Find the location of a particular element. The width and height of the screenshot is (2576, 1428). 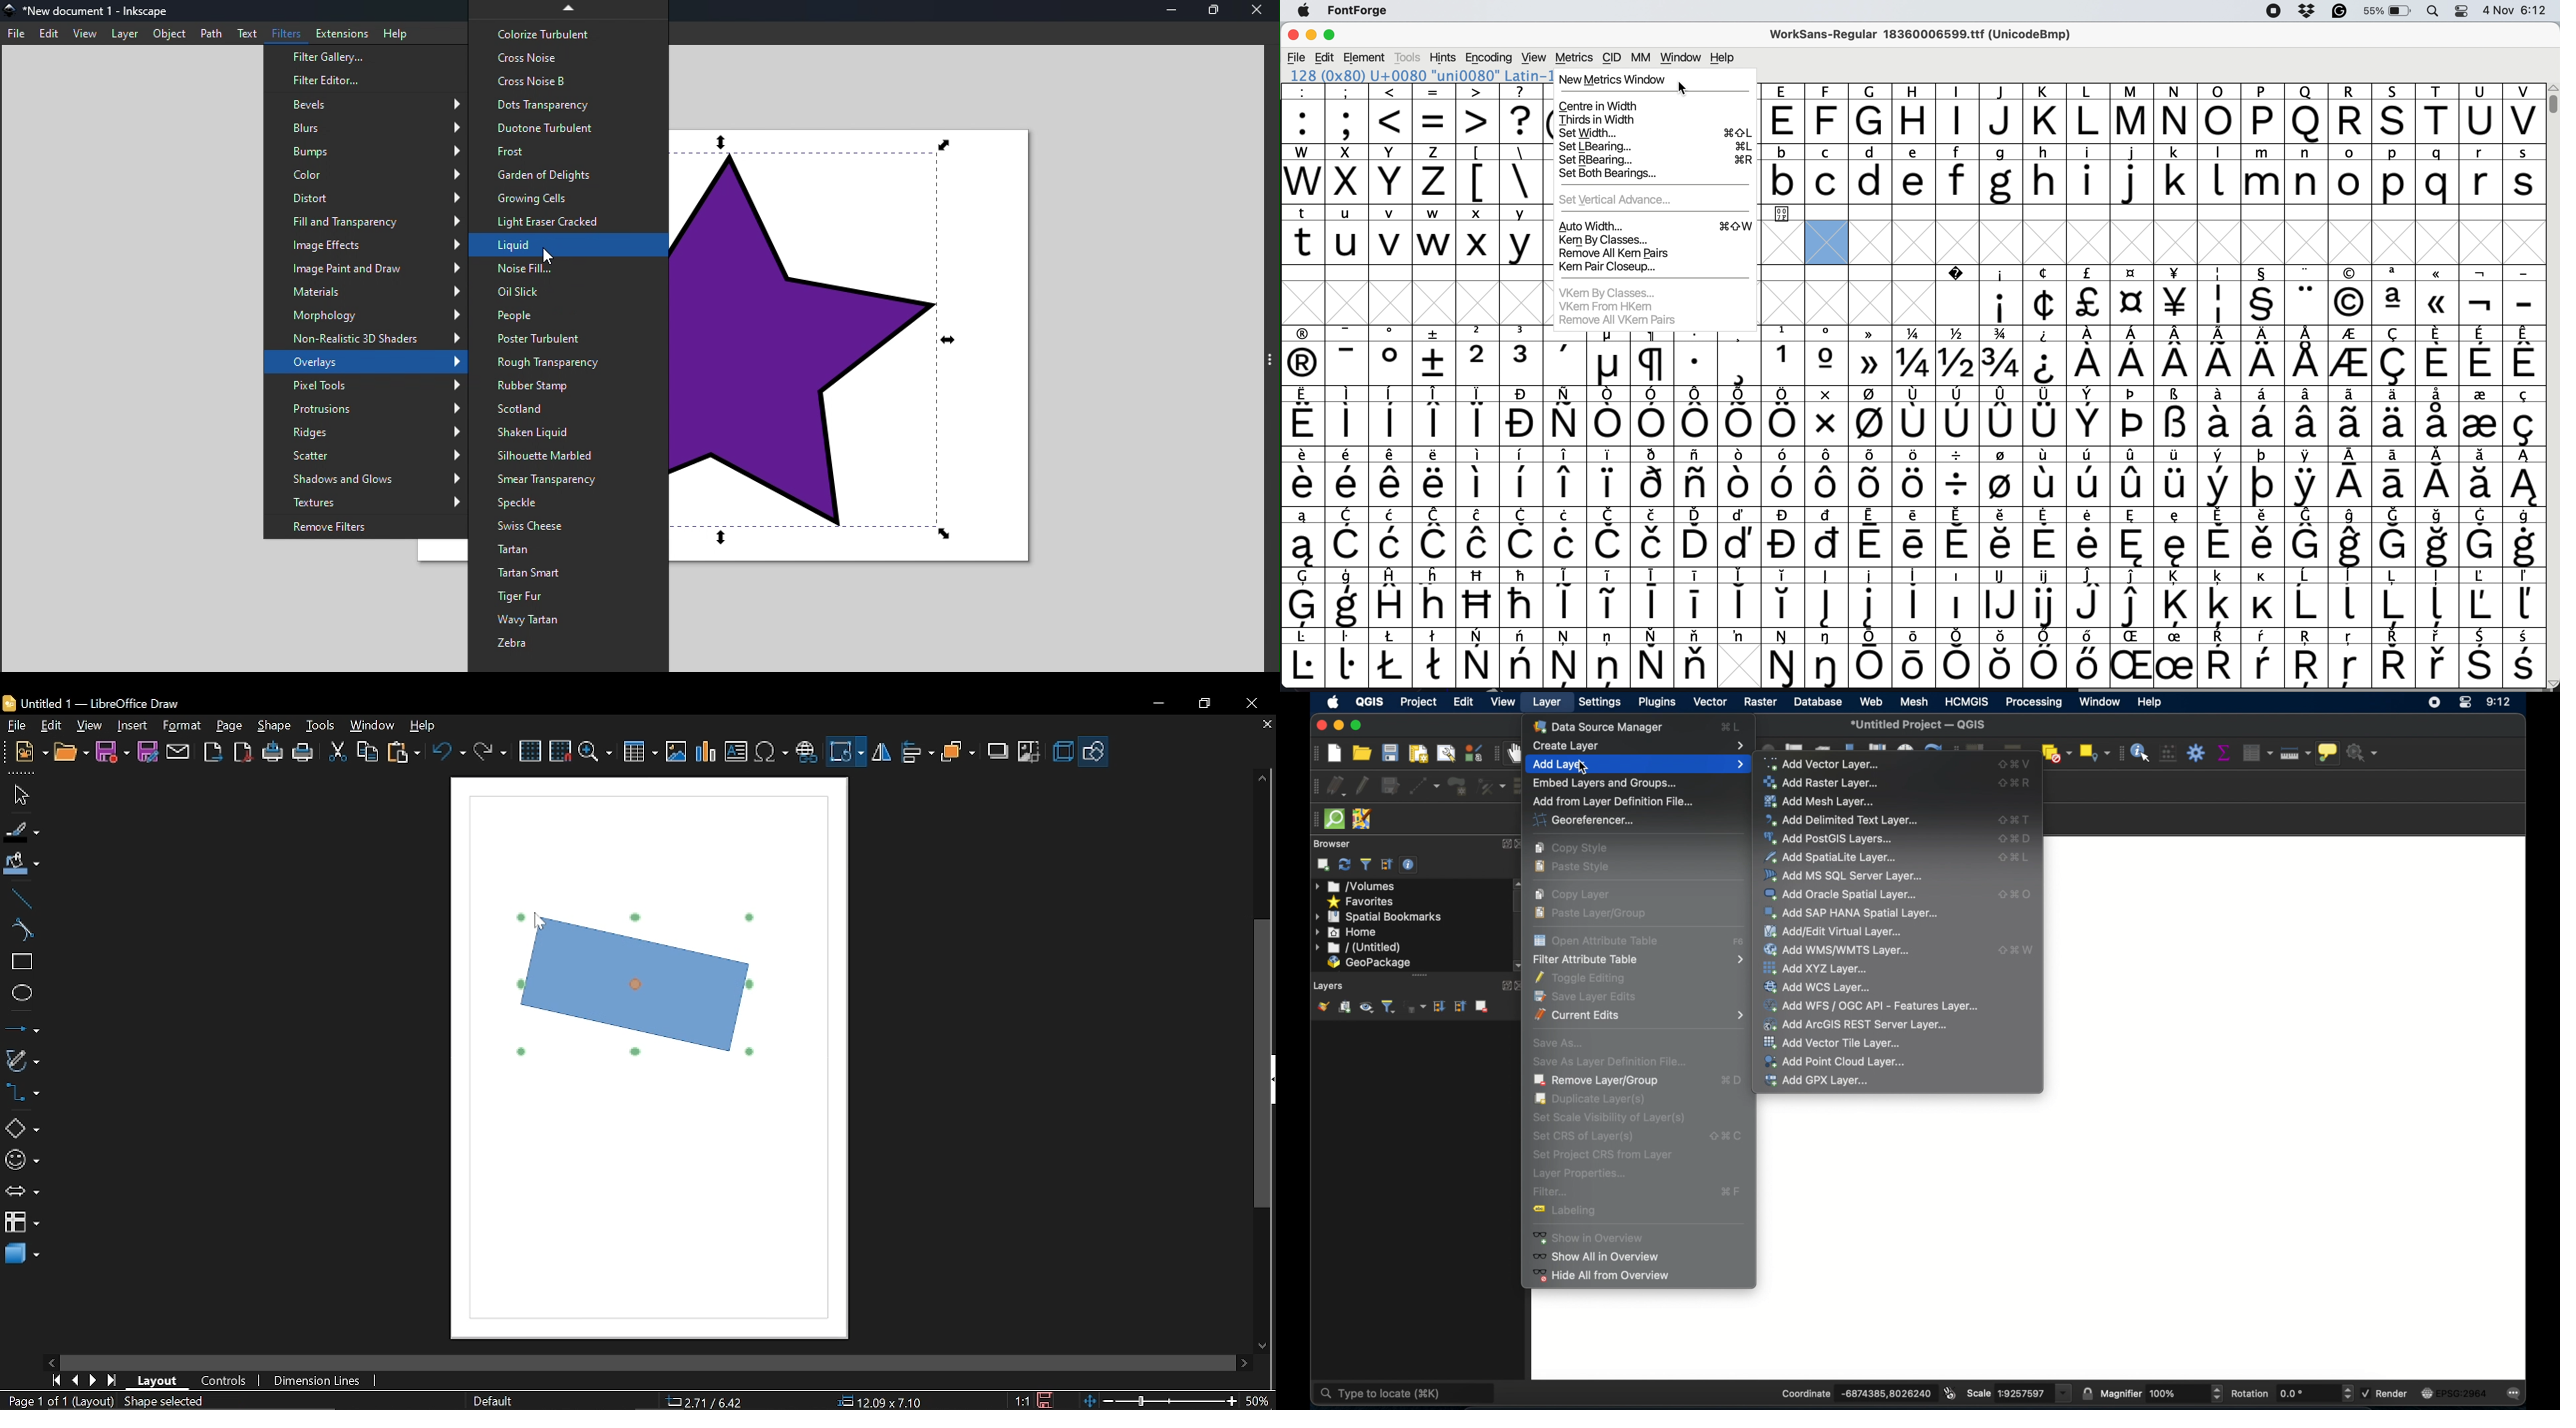

file  is located at coordinates (15, 726).